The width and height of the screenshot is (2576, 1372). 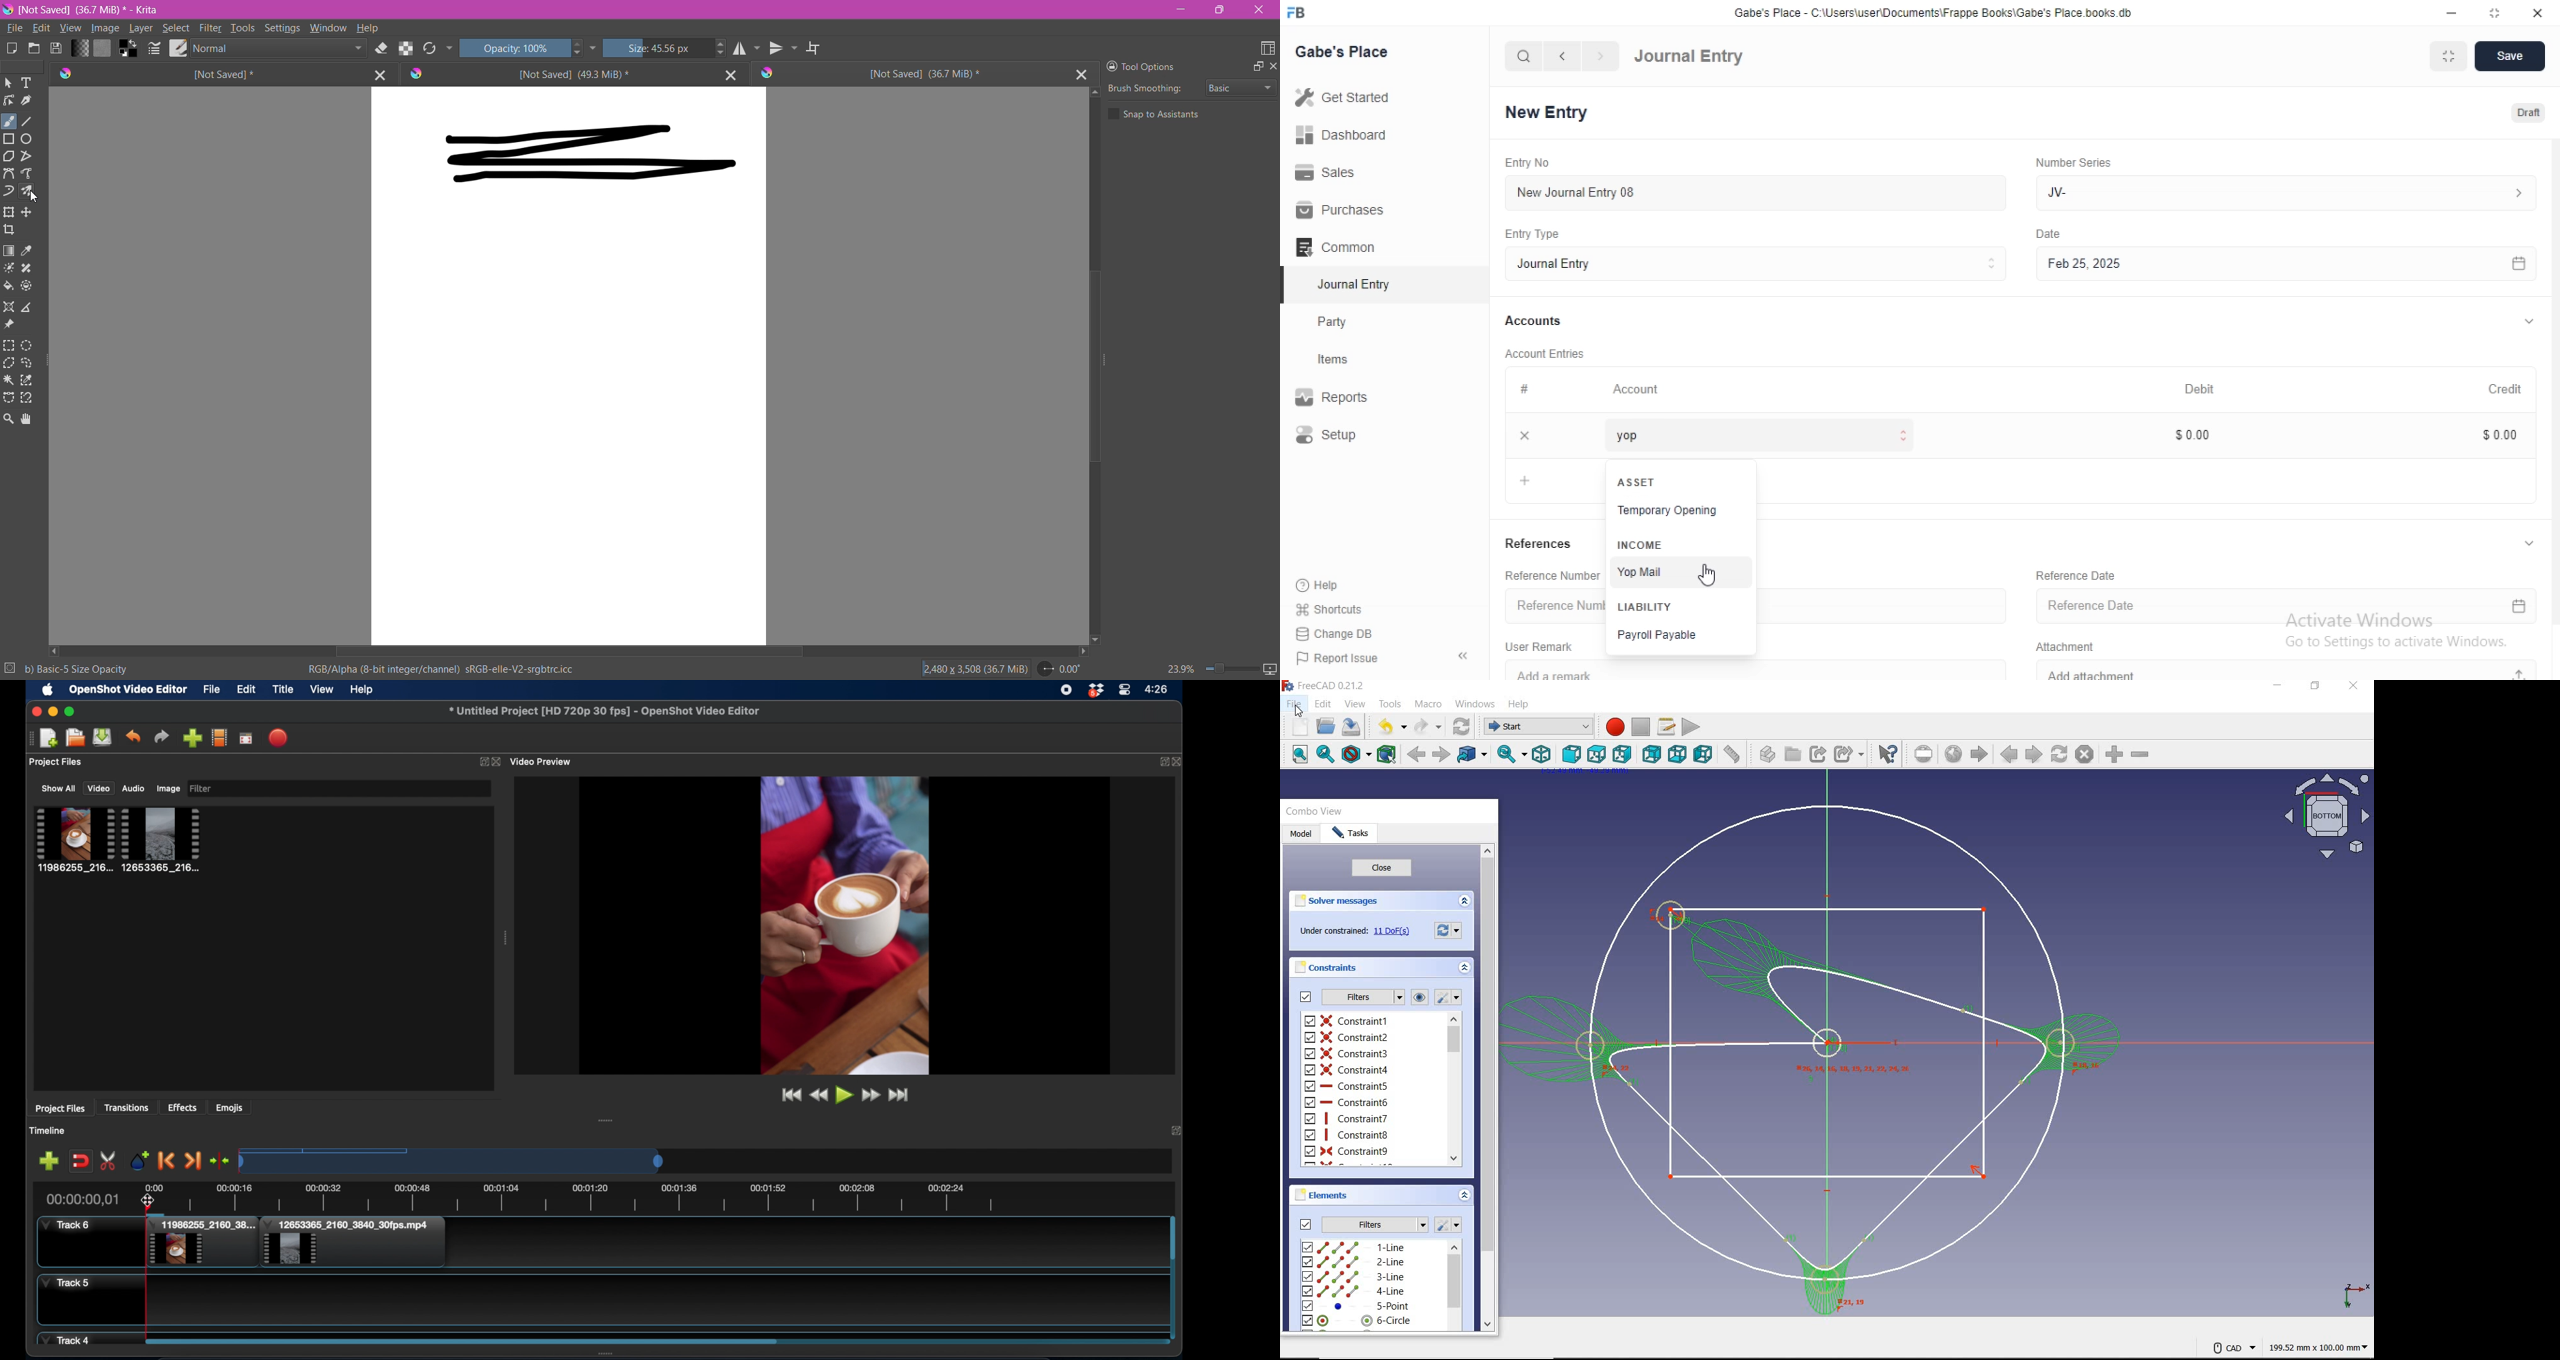 I want to click on Gabe's Place, so click(x=1341, y=52).